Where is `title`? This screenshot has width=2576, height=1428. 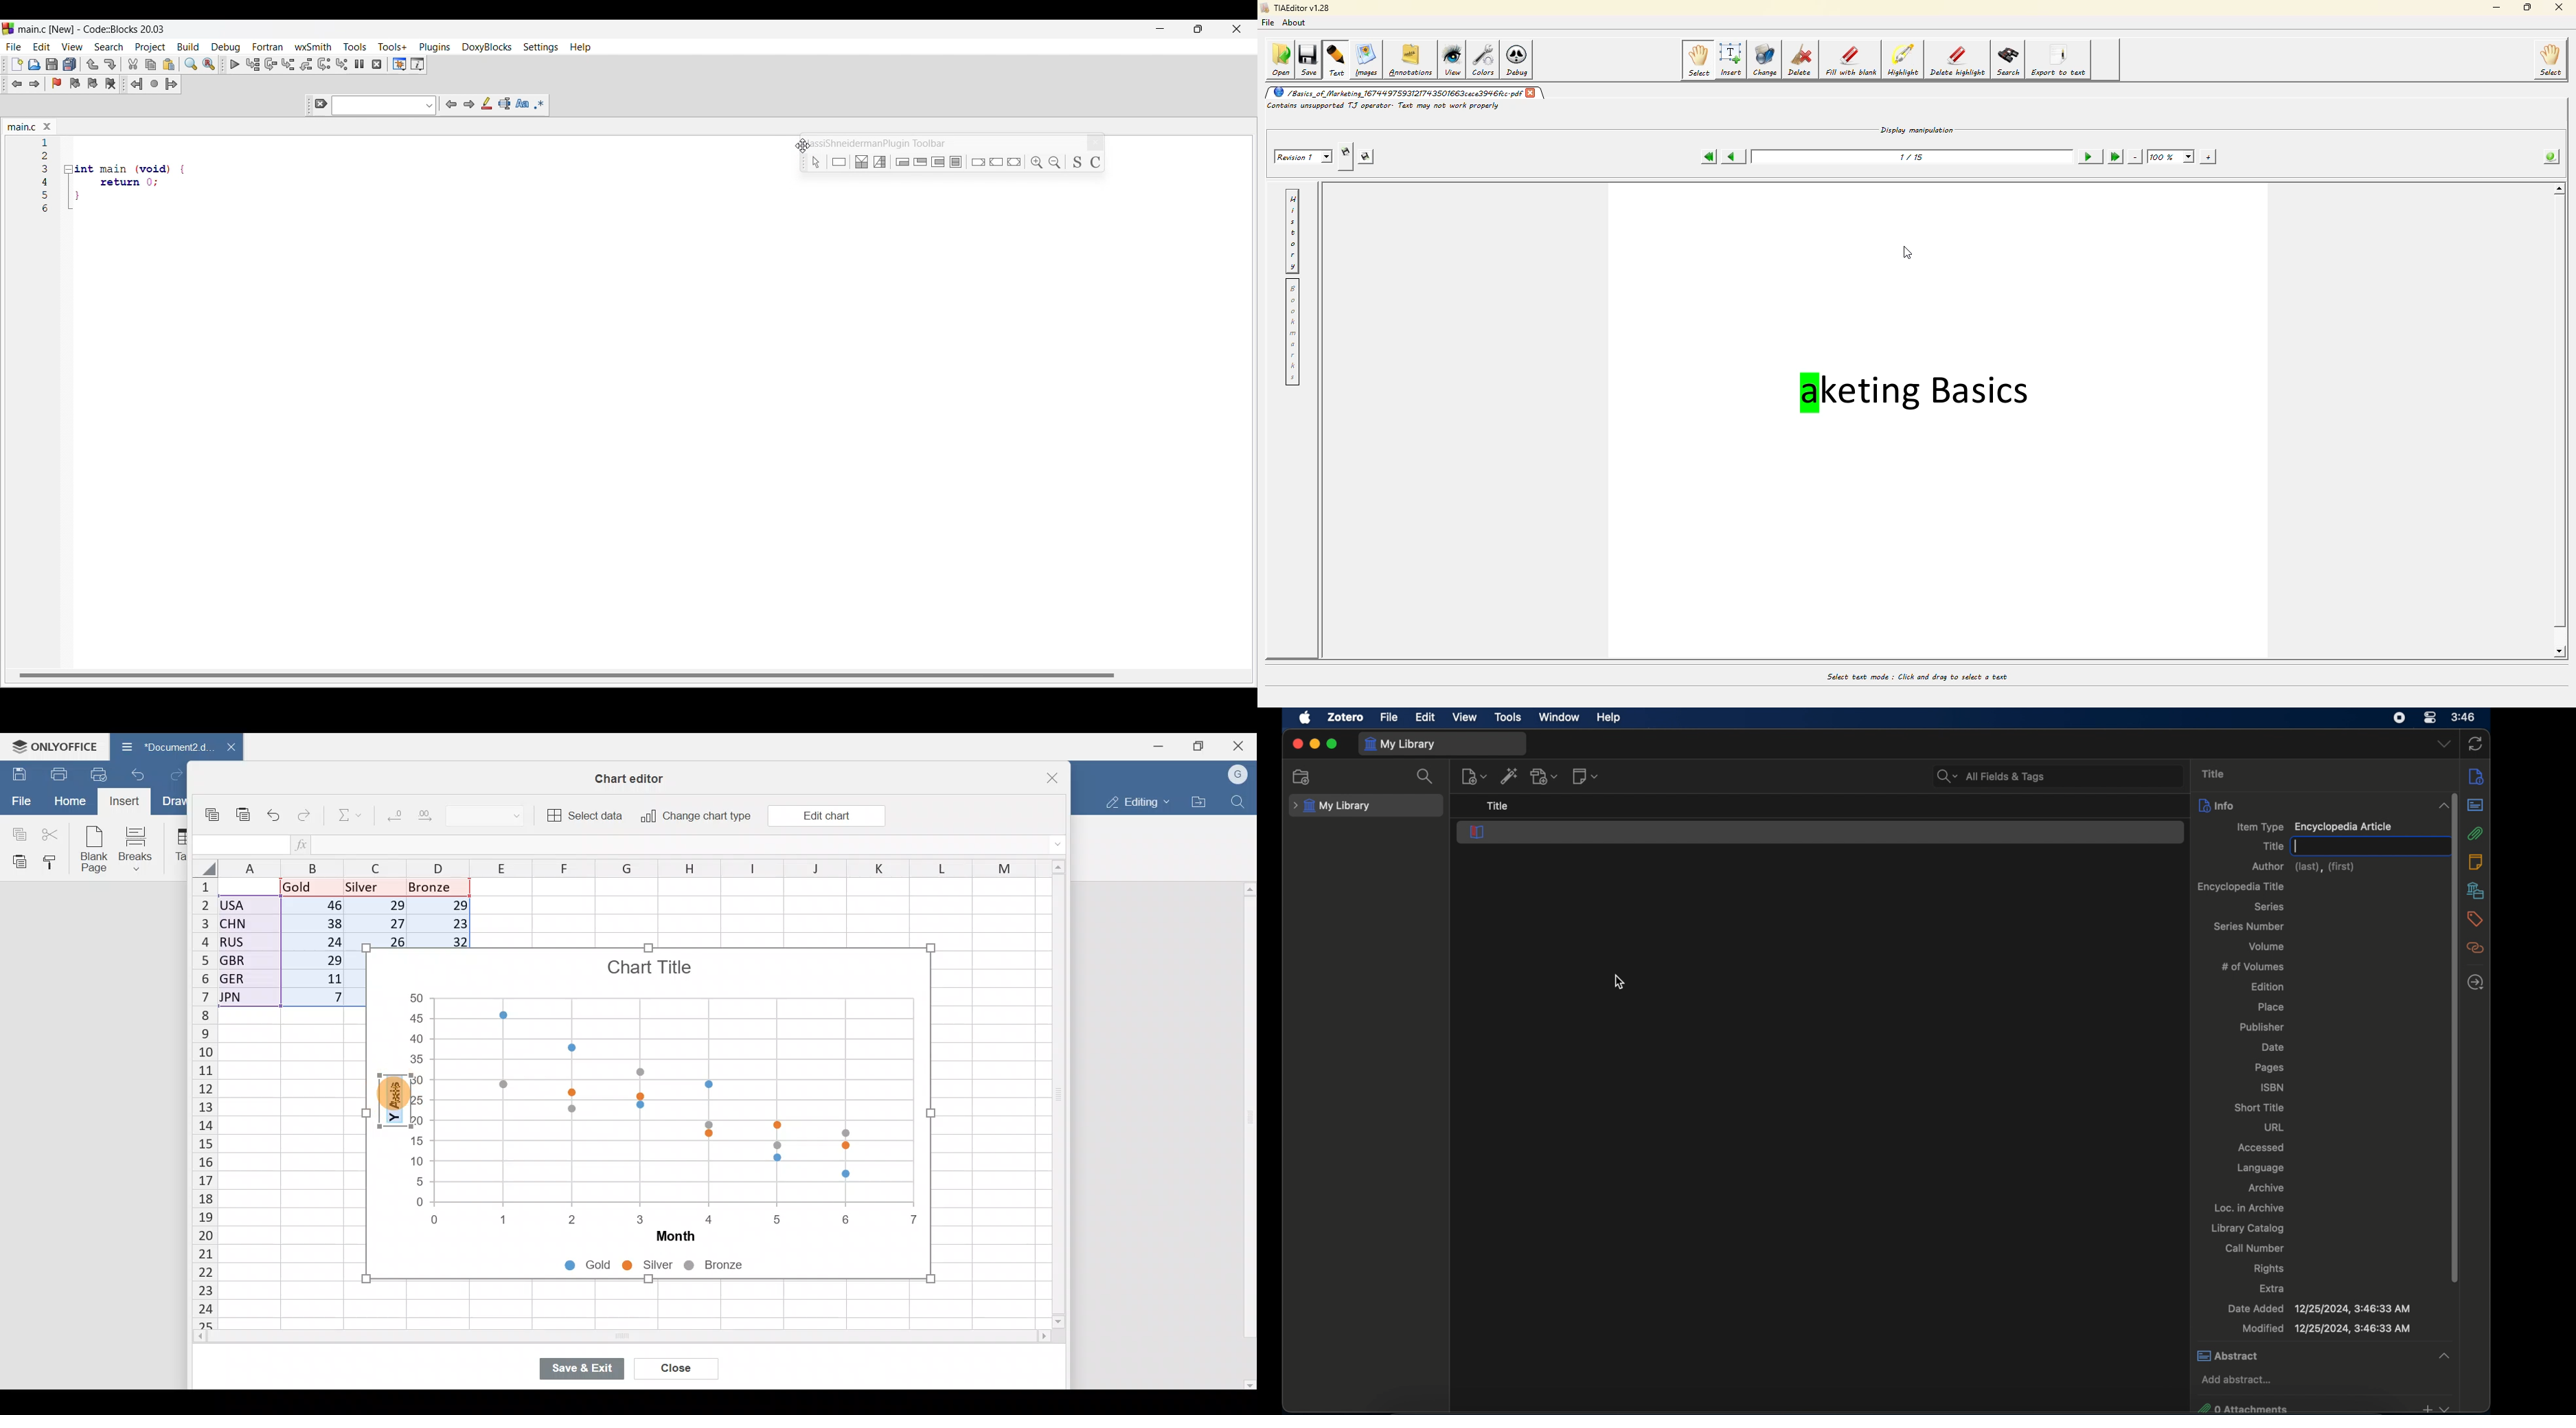 title is located at coordinates (1498, 806).